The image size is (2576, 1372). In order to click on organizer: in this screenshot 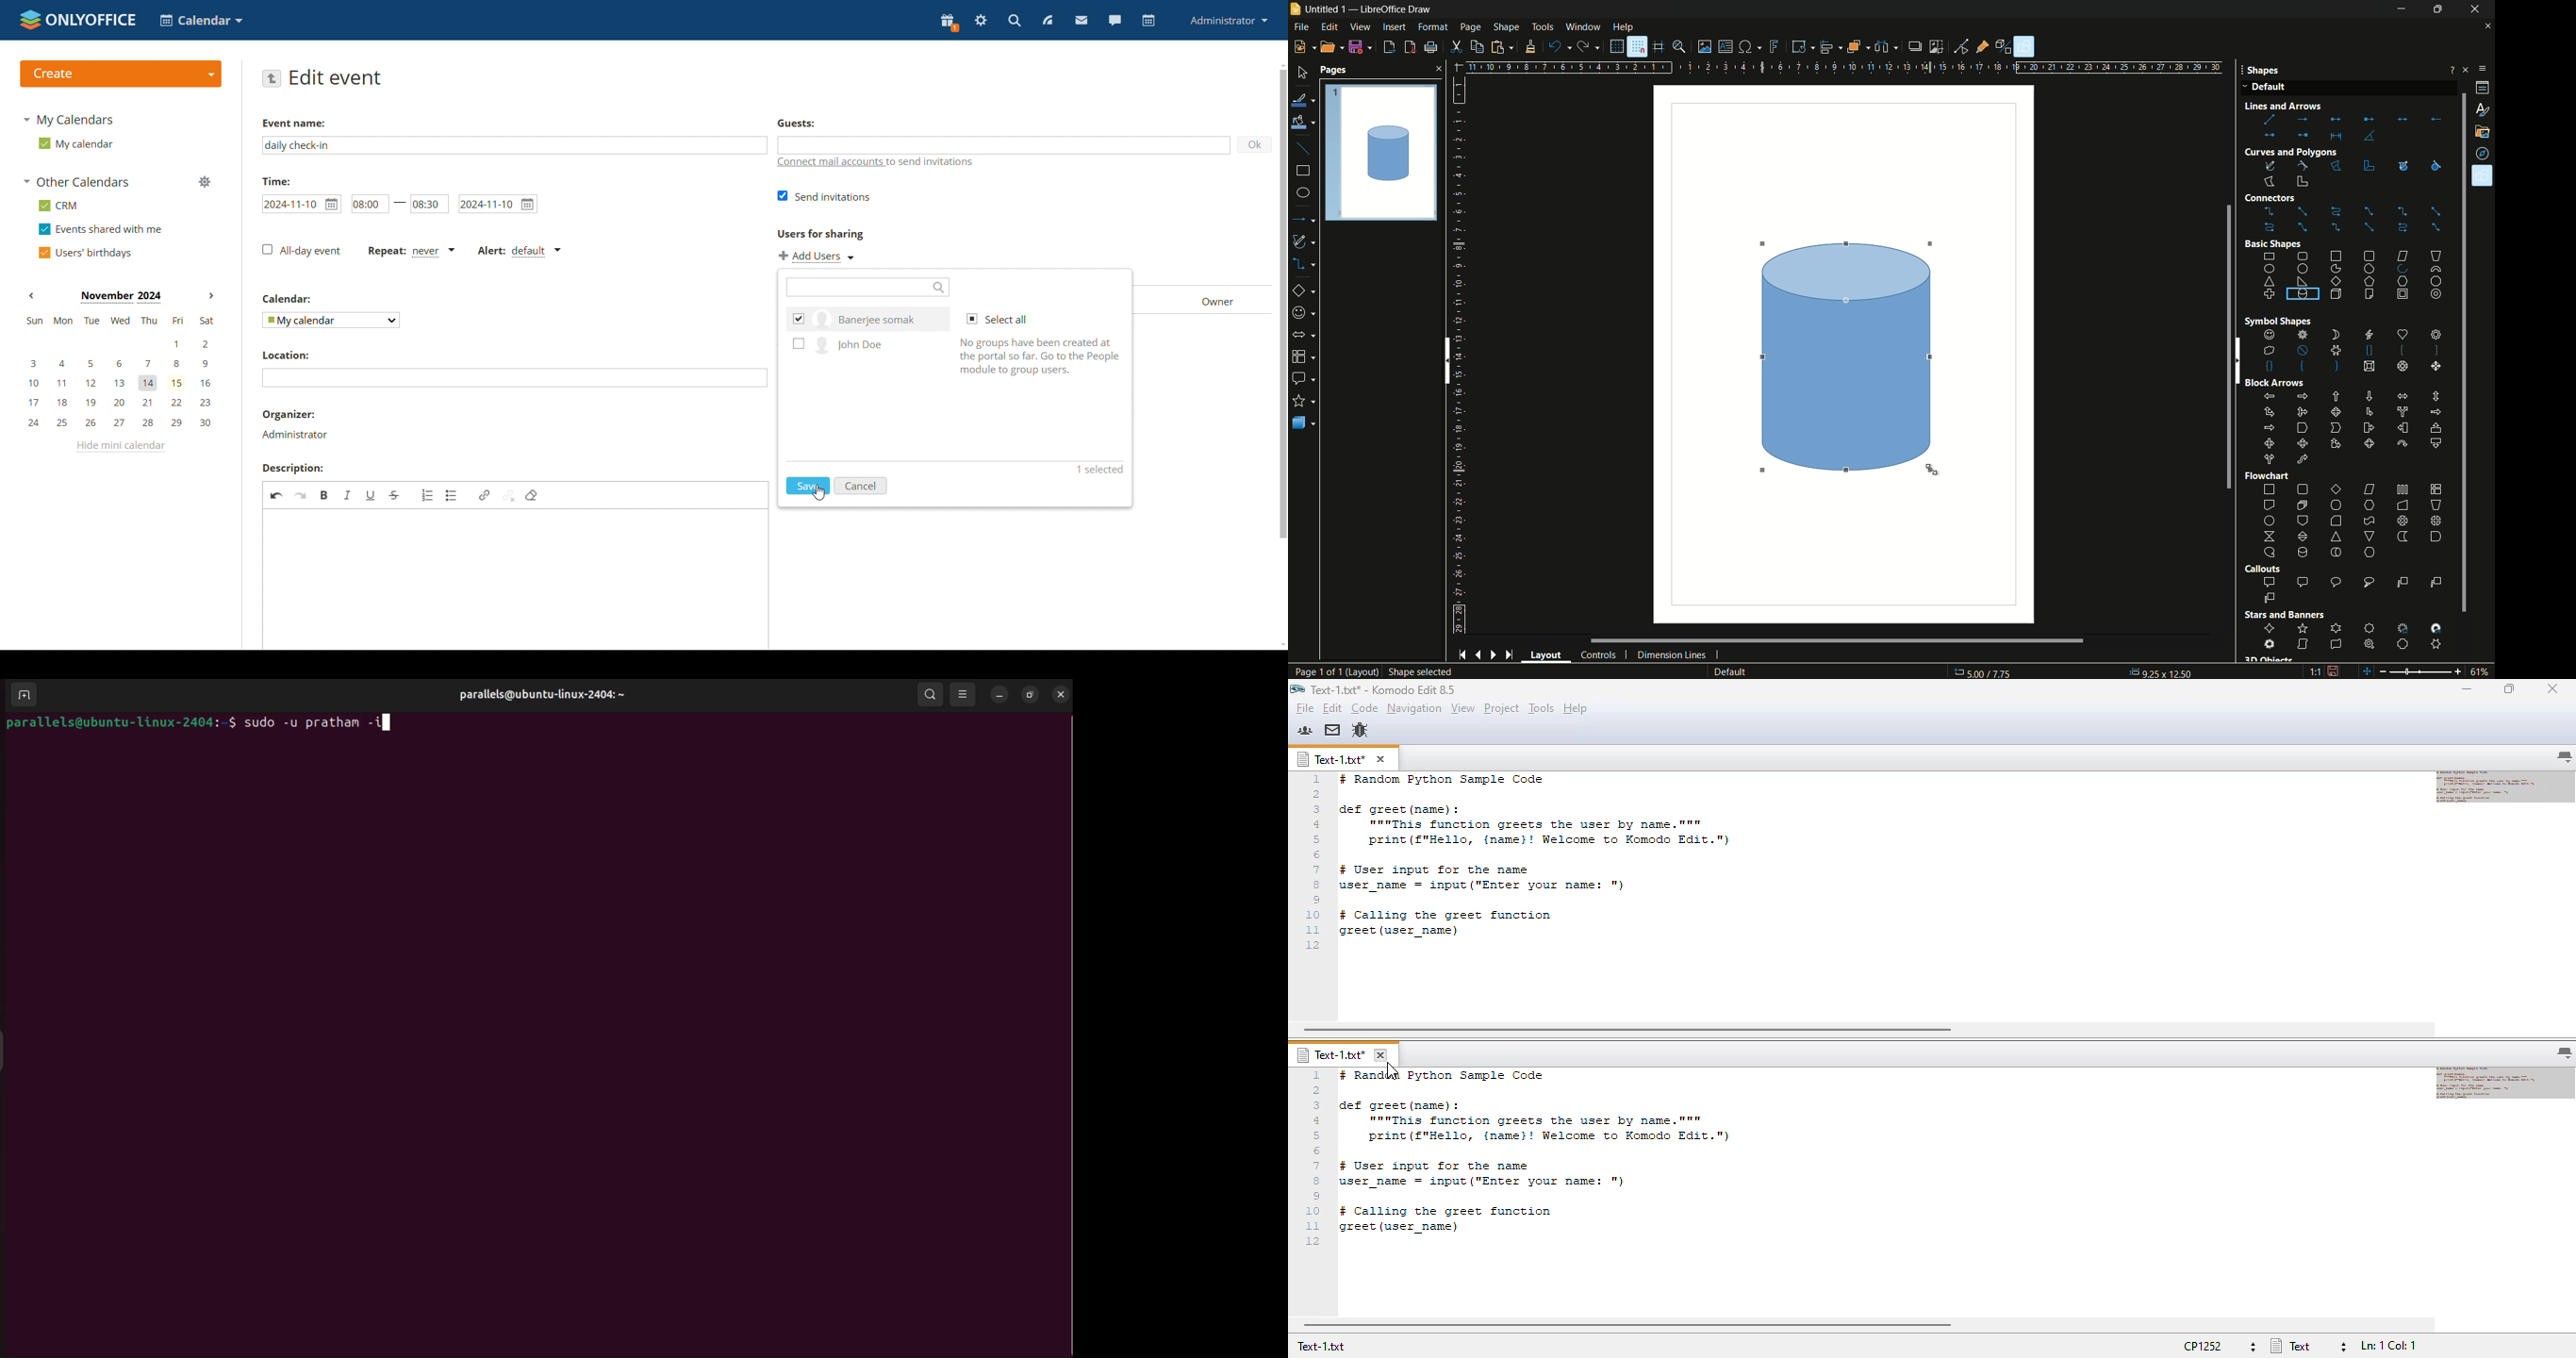, I will do `click(290, 416)`.